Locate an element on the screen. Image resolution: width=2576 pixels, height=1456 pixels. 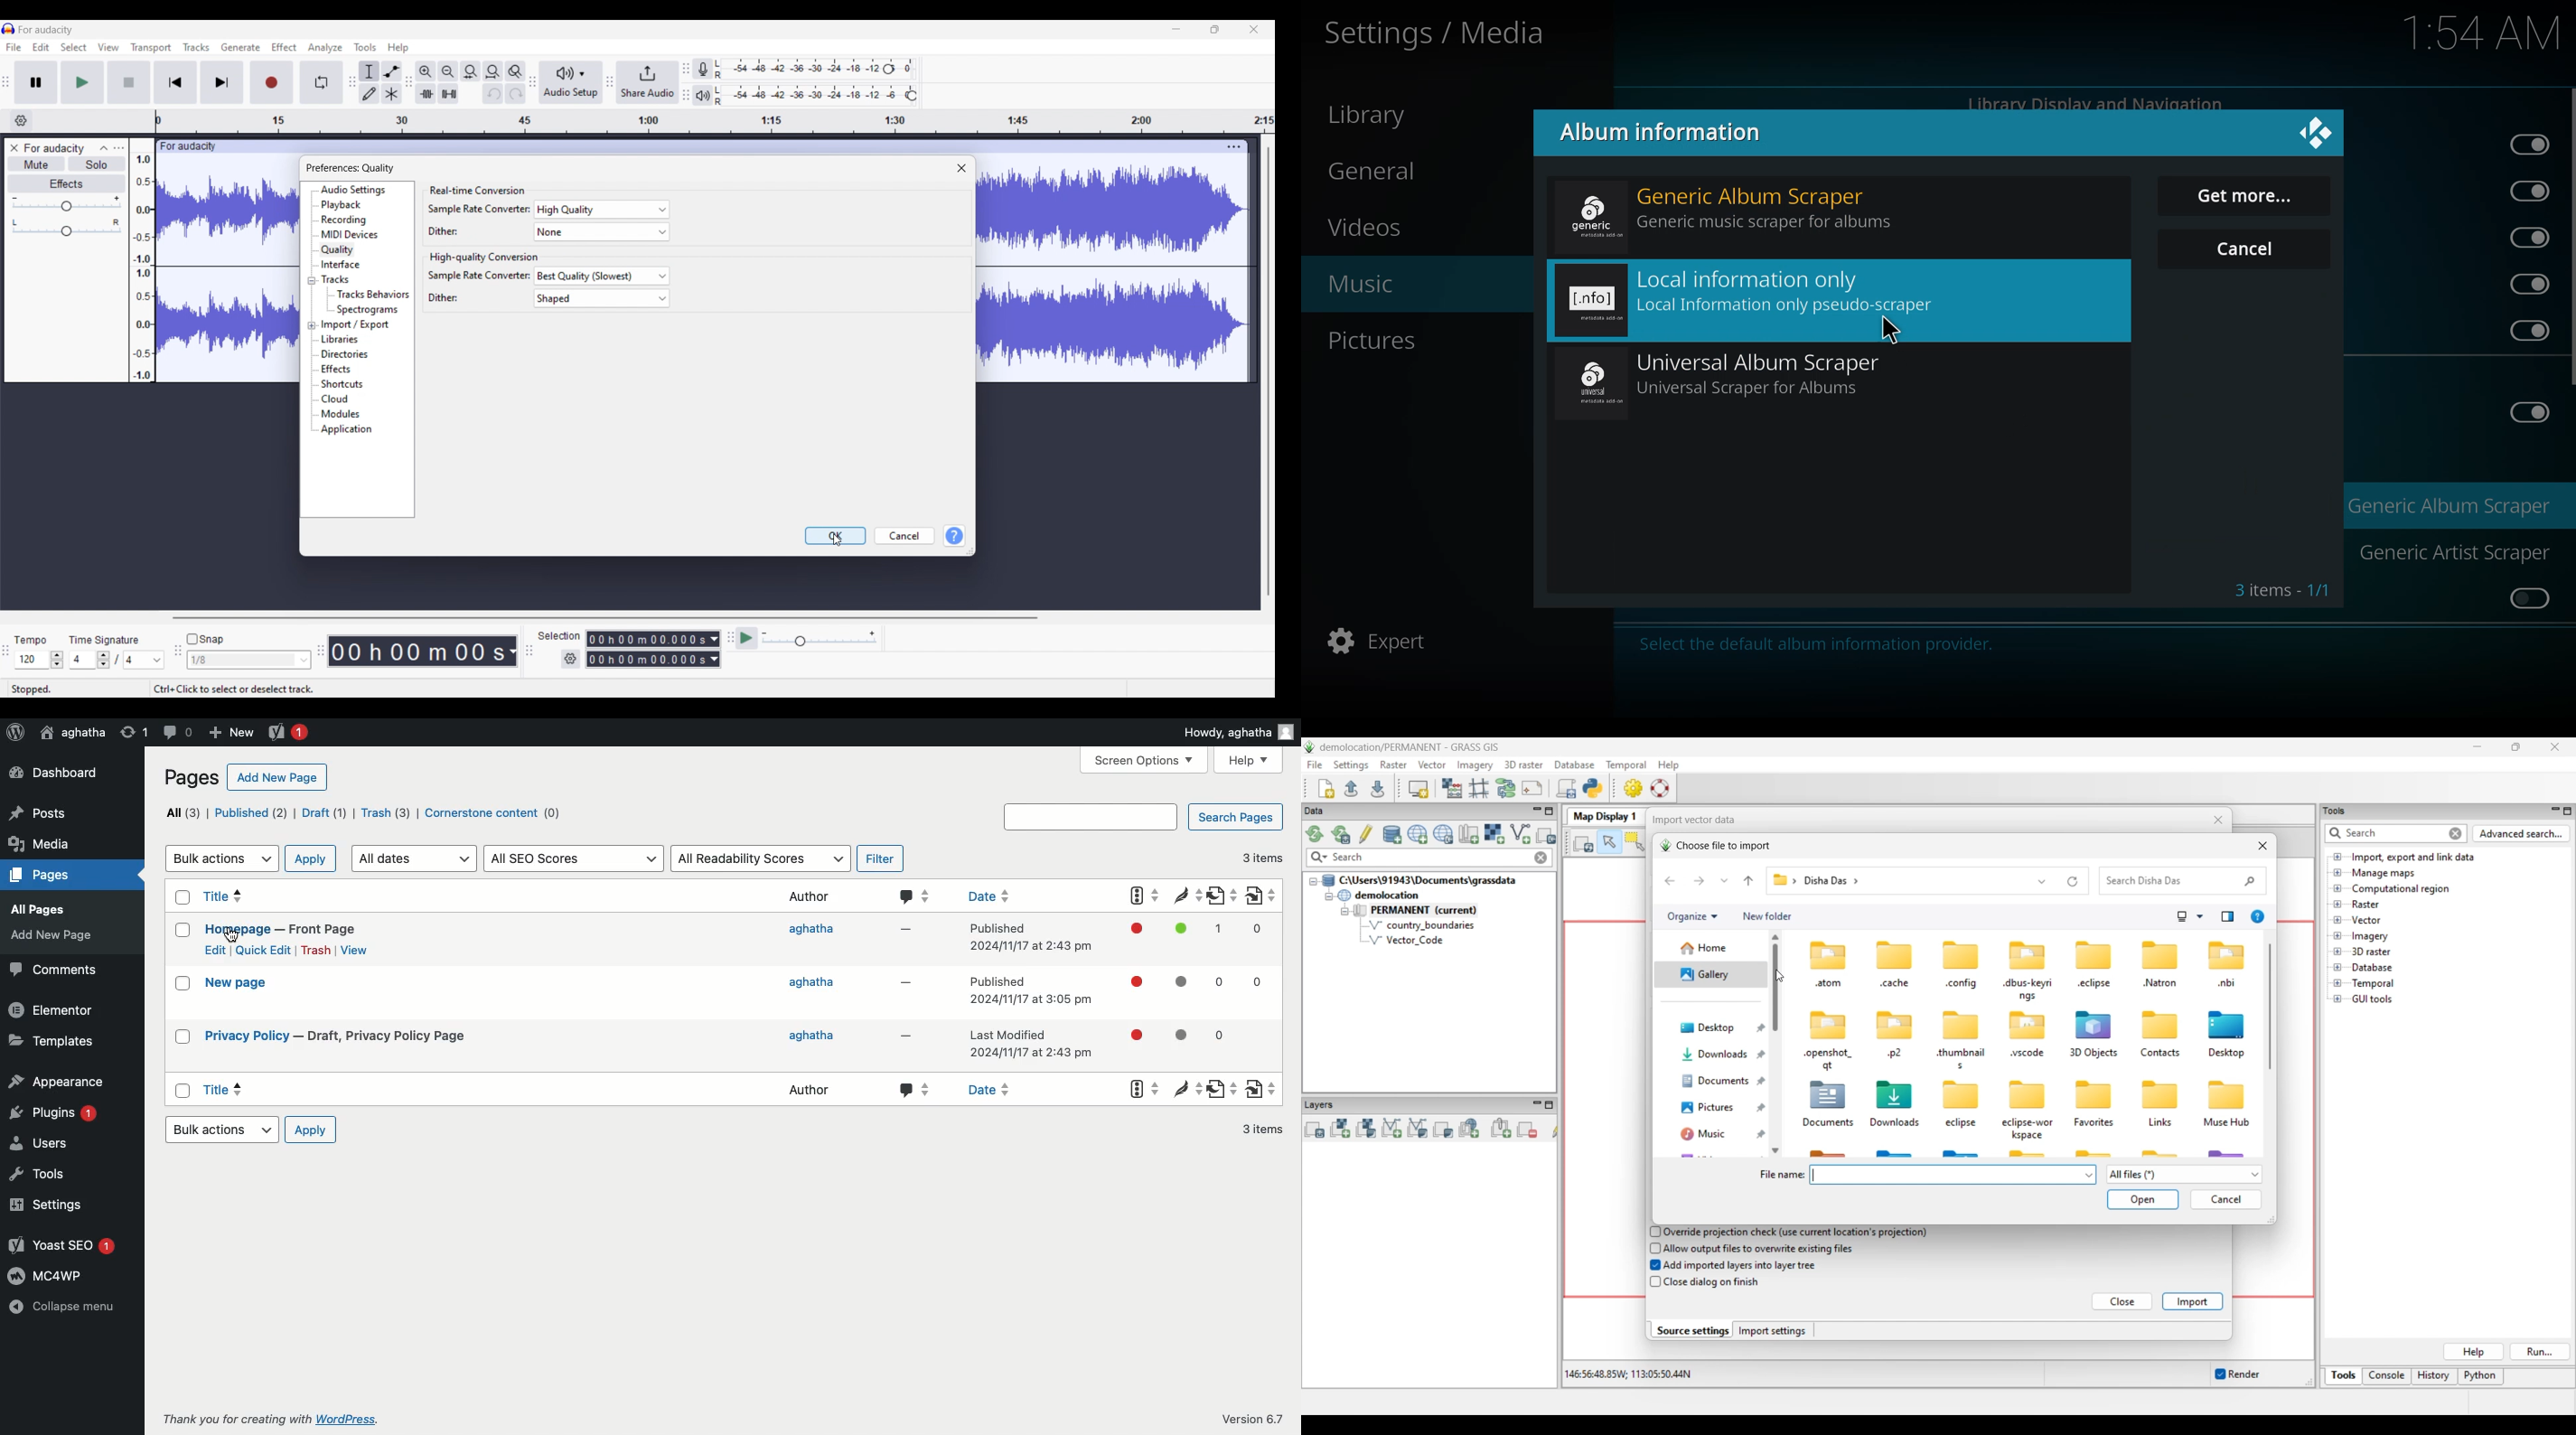
Indicates time signature settings is located at coordinates (104, 640).